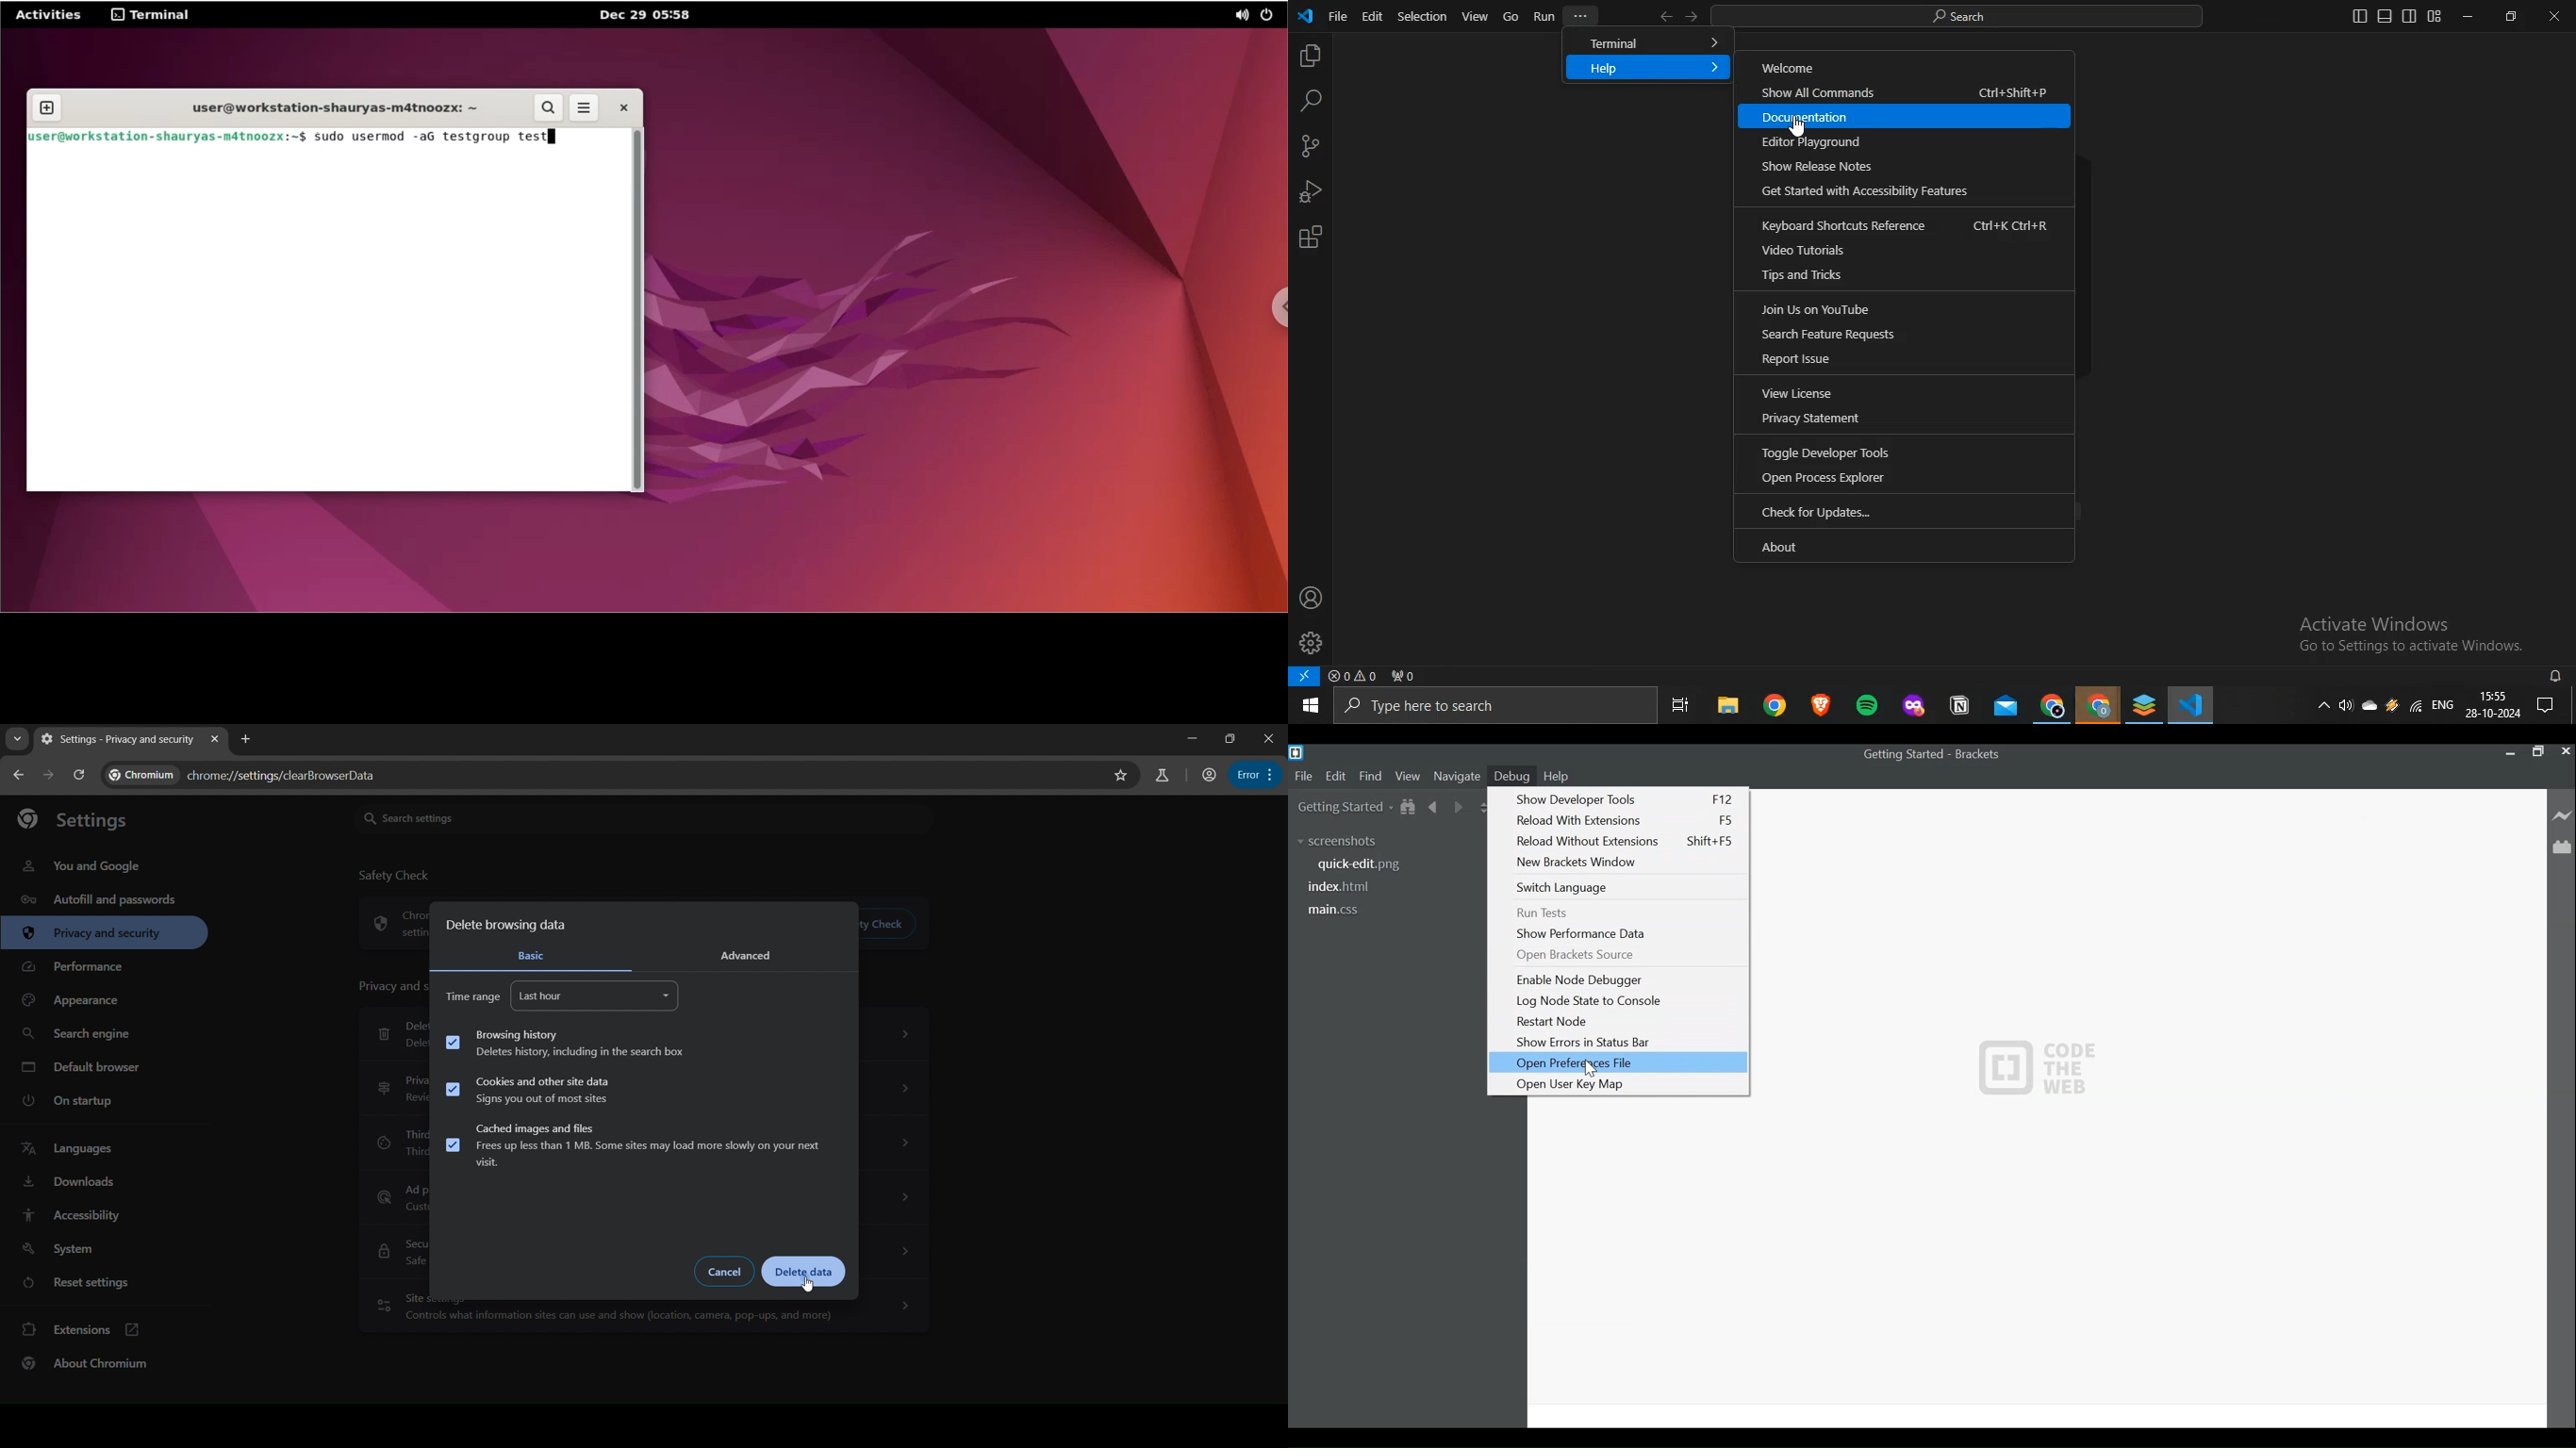  I want to click on Keyboard Shortcuts Reference , so click(1902, 222).